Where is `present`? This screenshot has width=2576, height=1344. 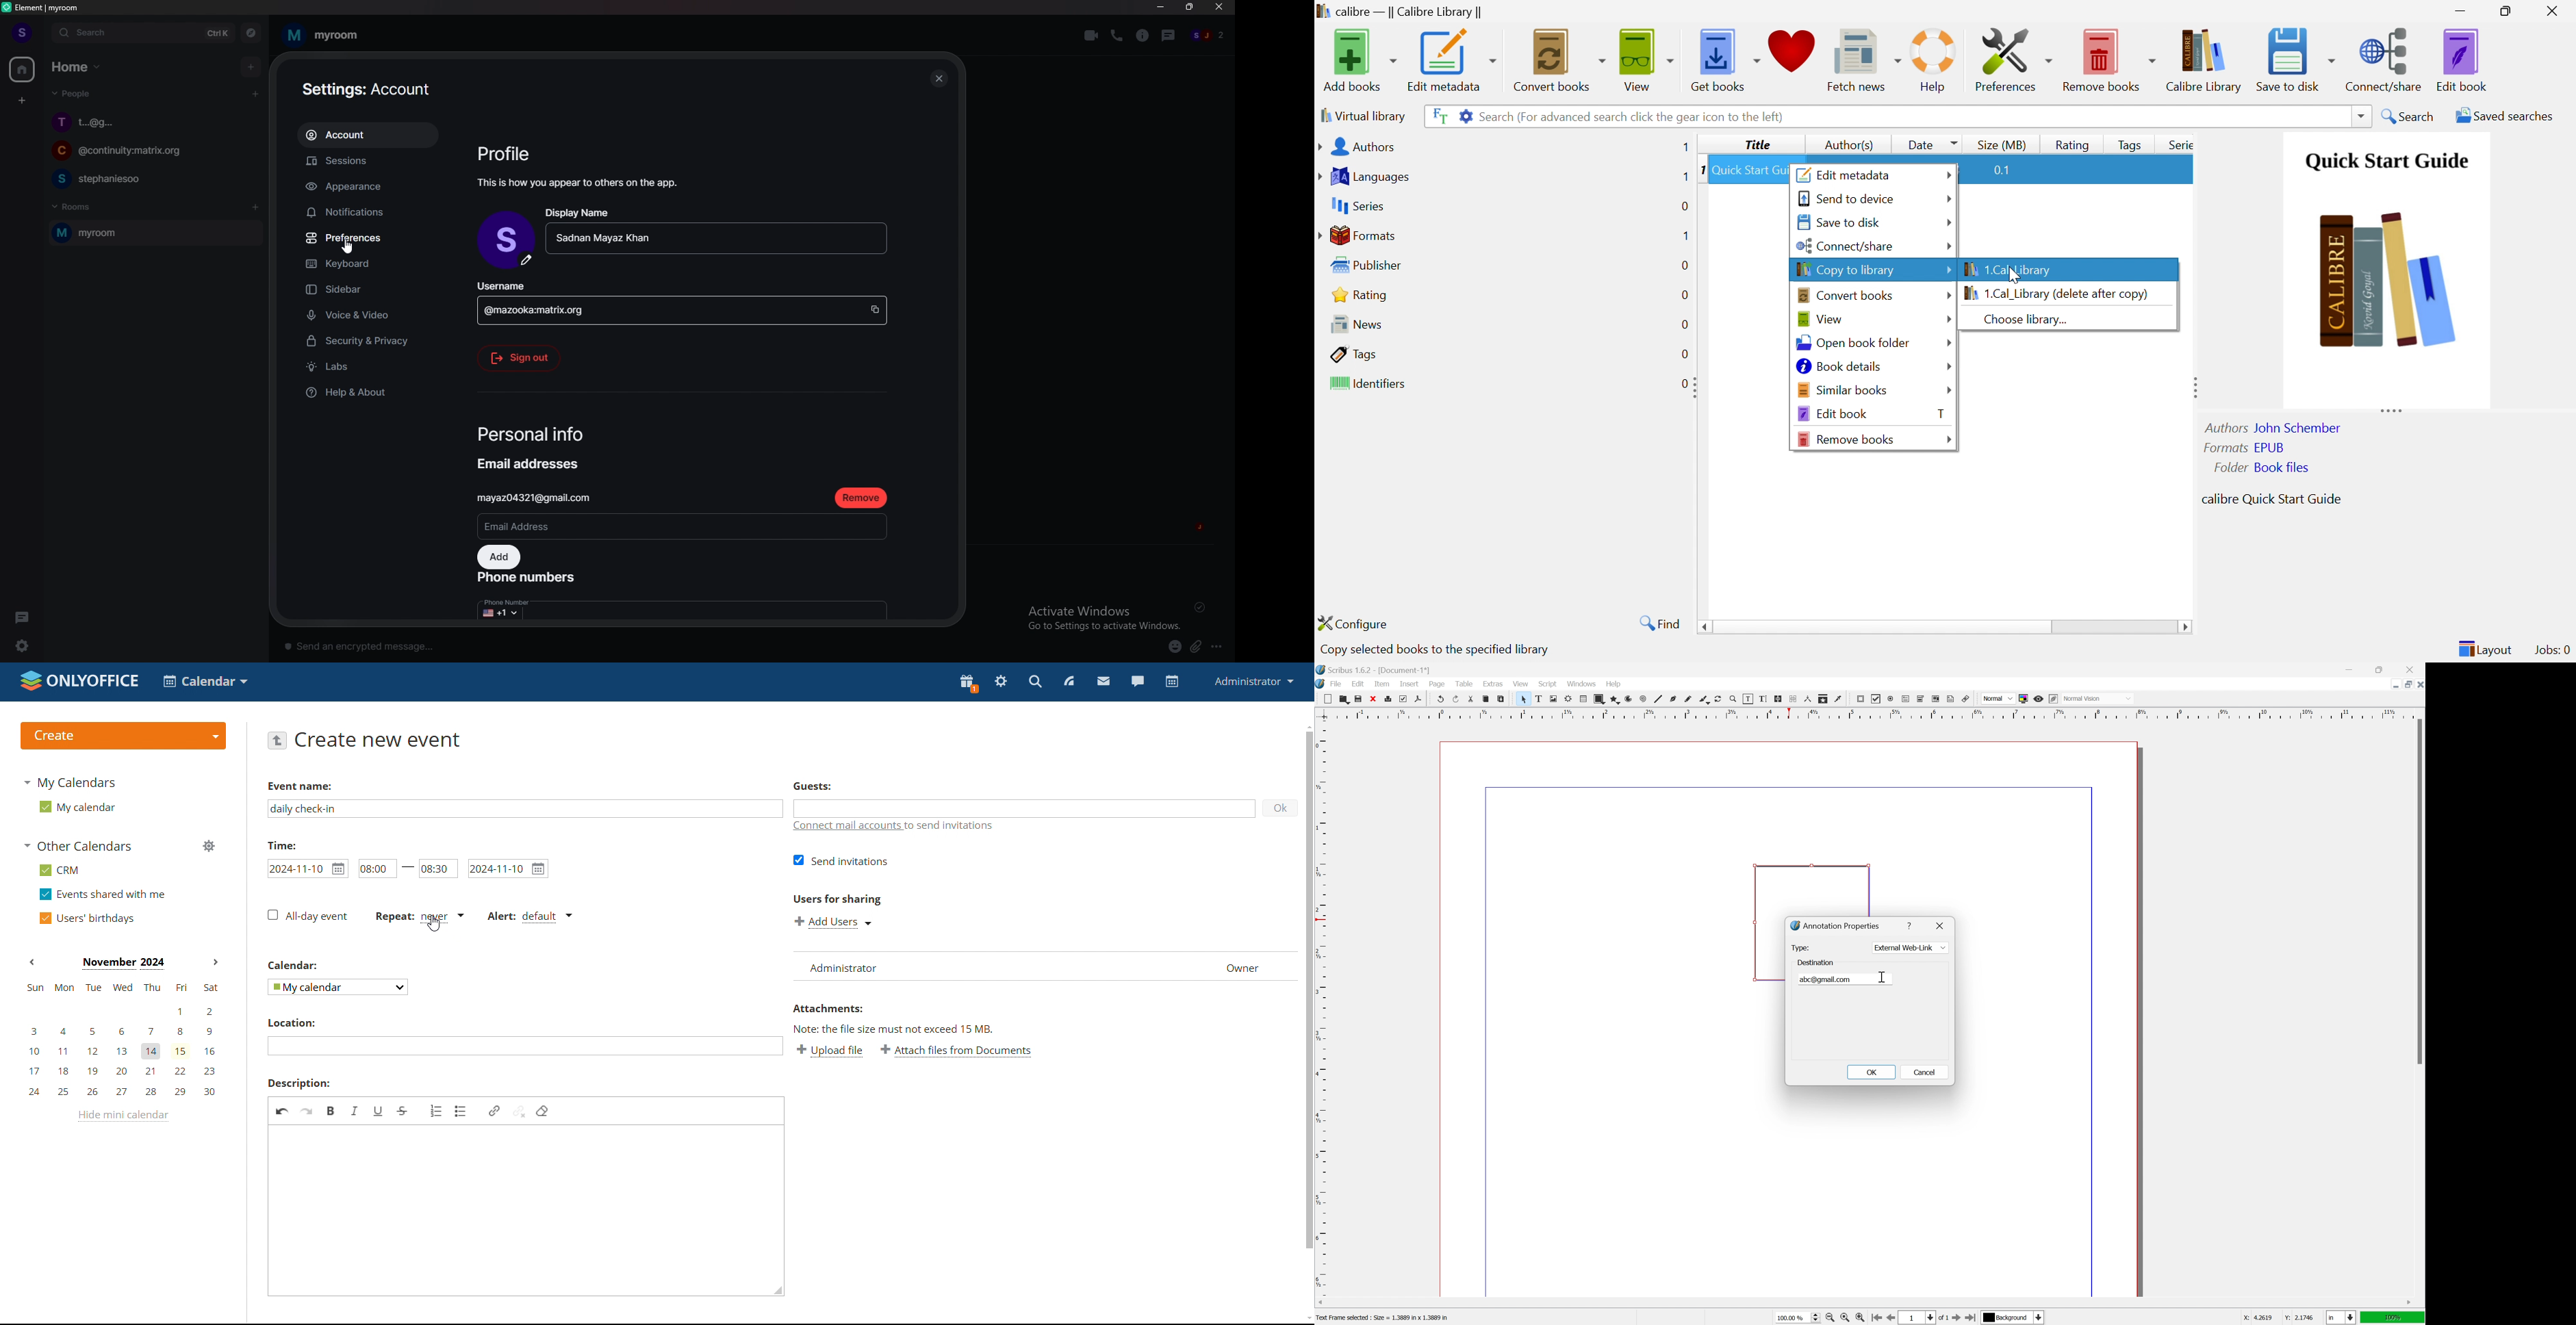
present is located at coordinates (967, 683).